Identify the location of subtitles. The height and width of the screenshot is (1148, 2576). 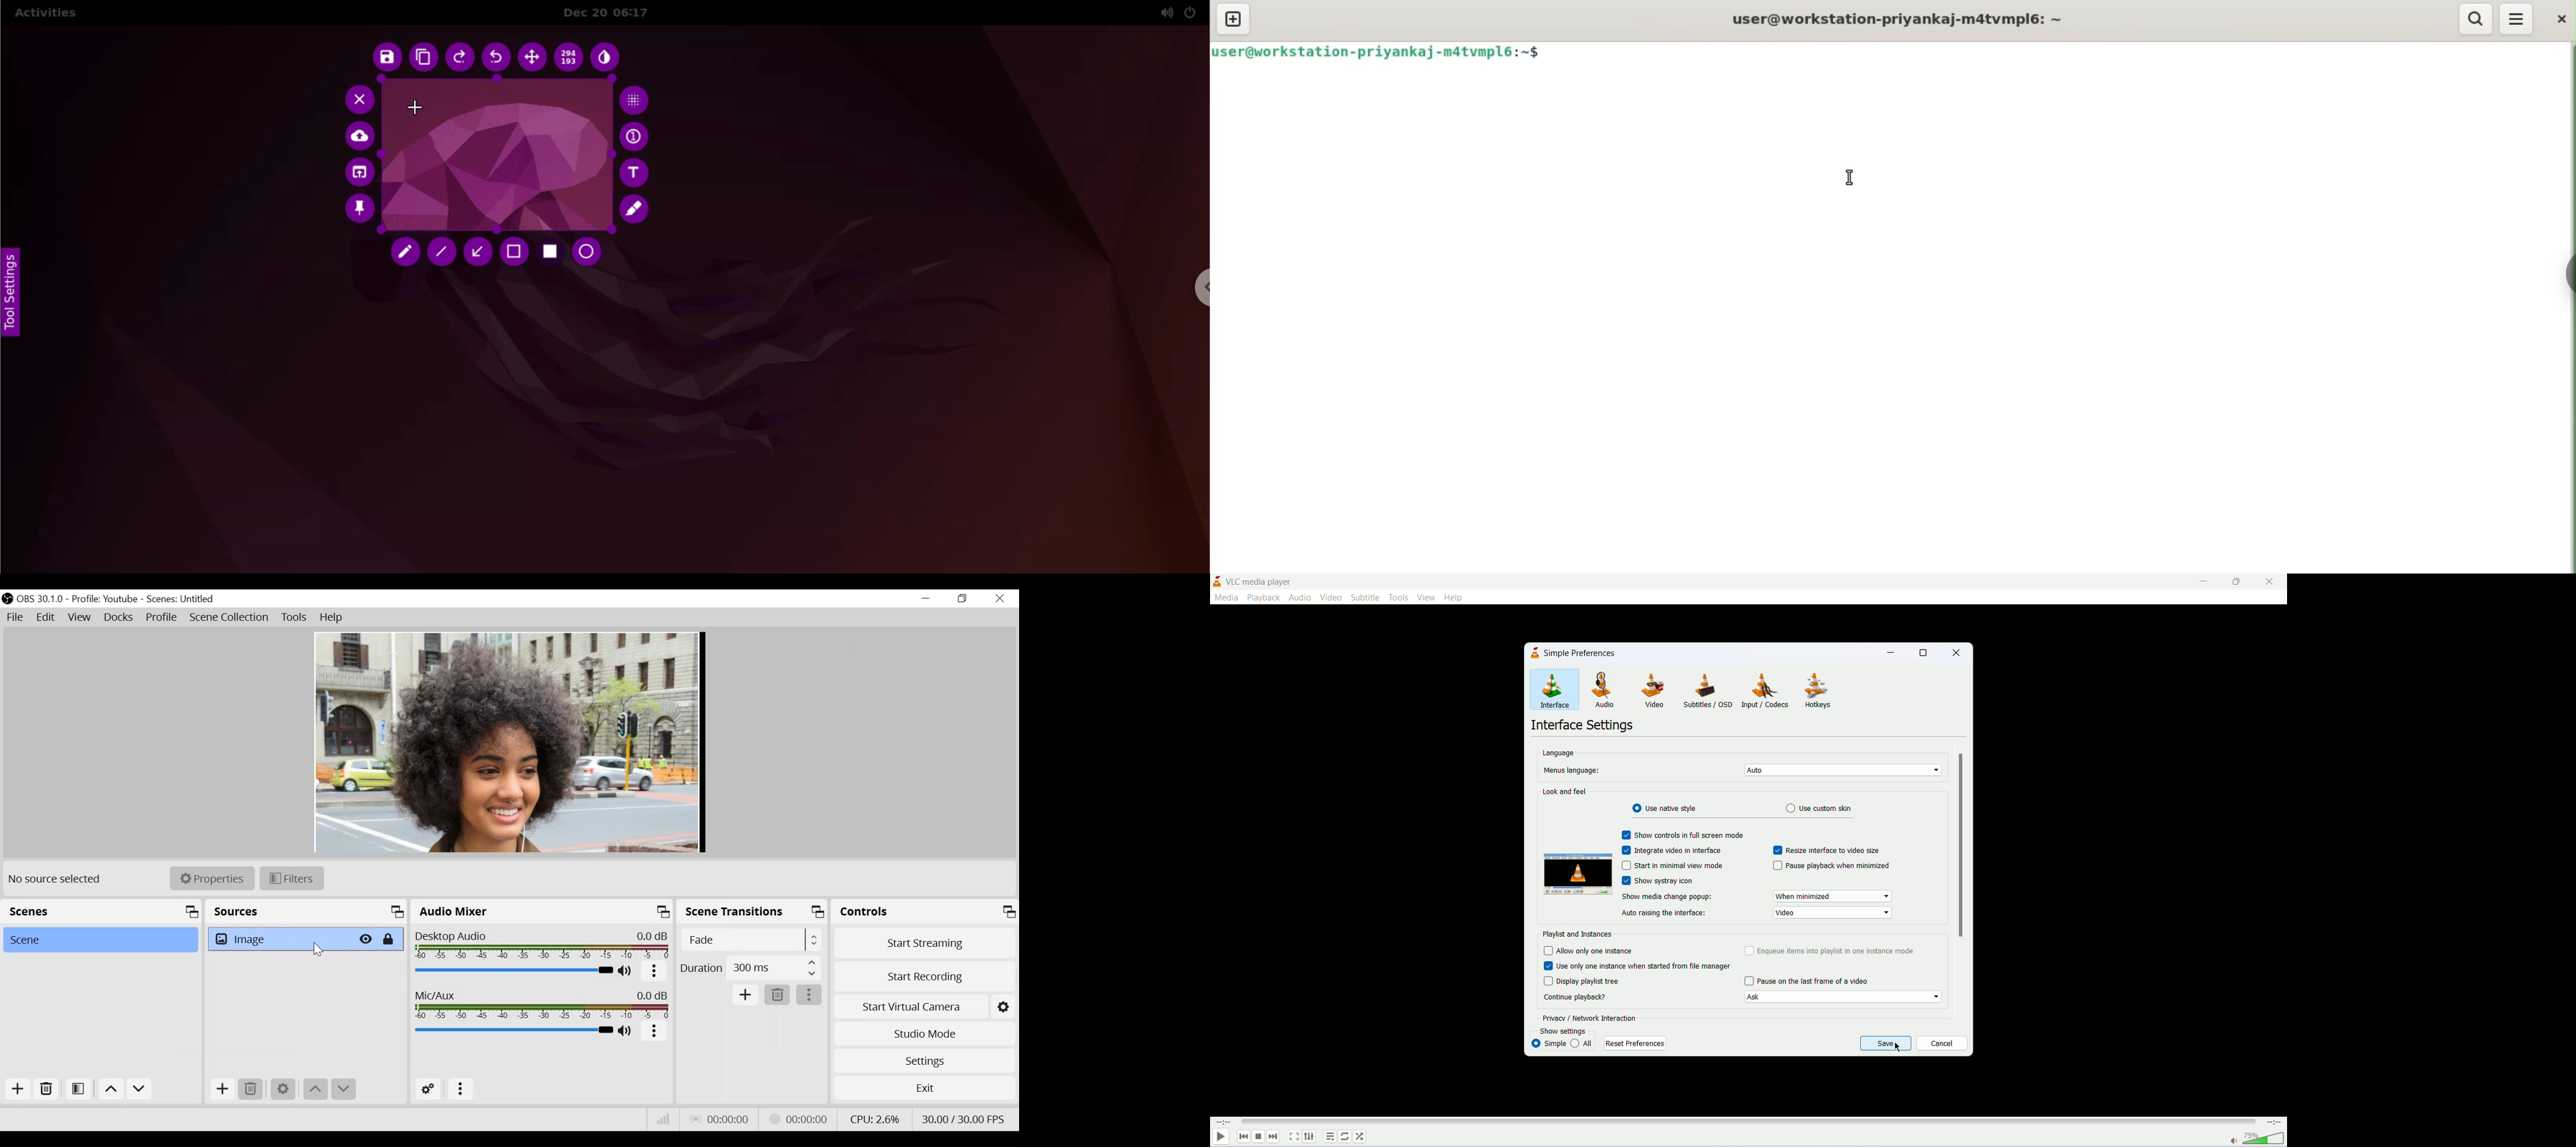
(1707, 690).